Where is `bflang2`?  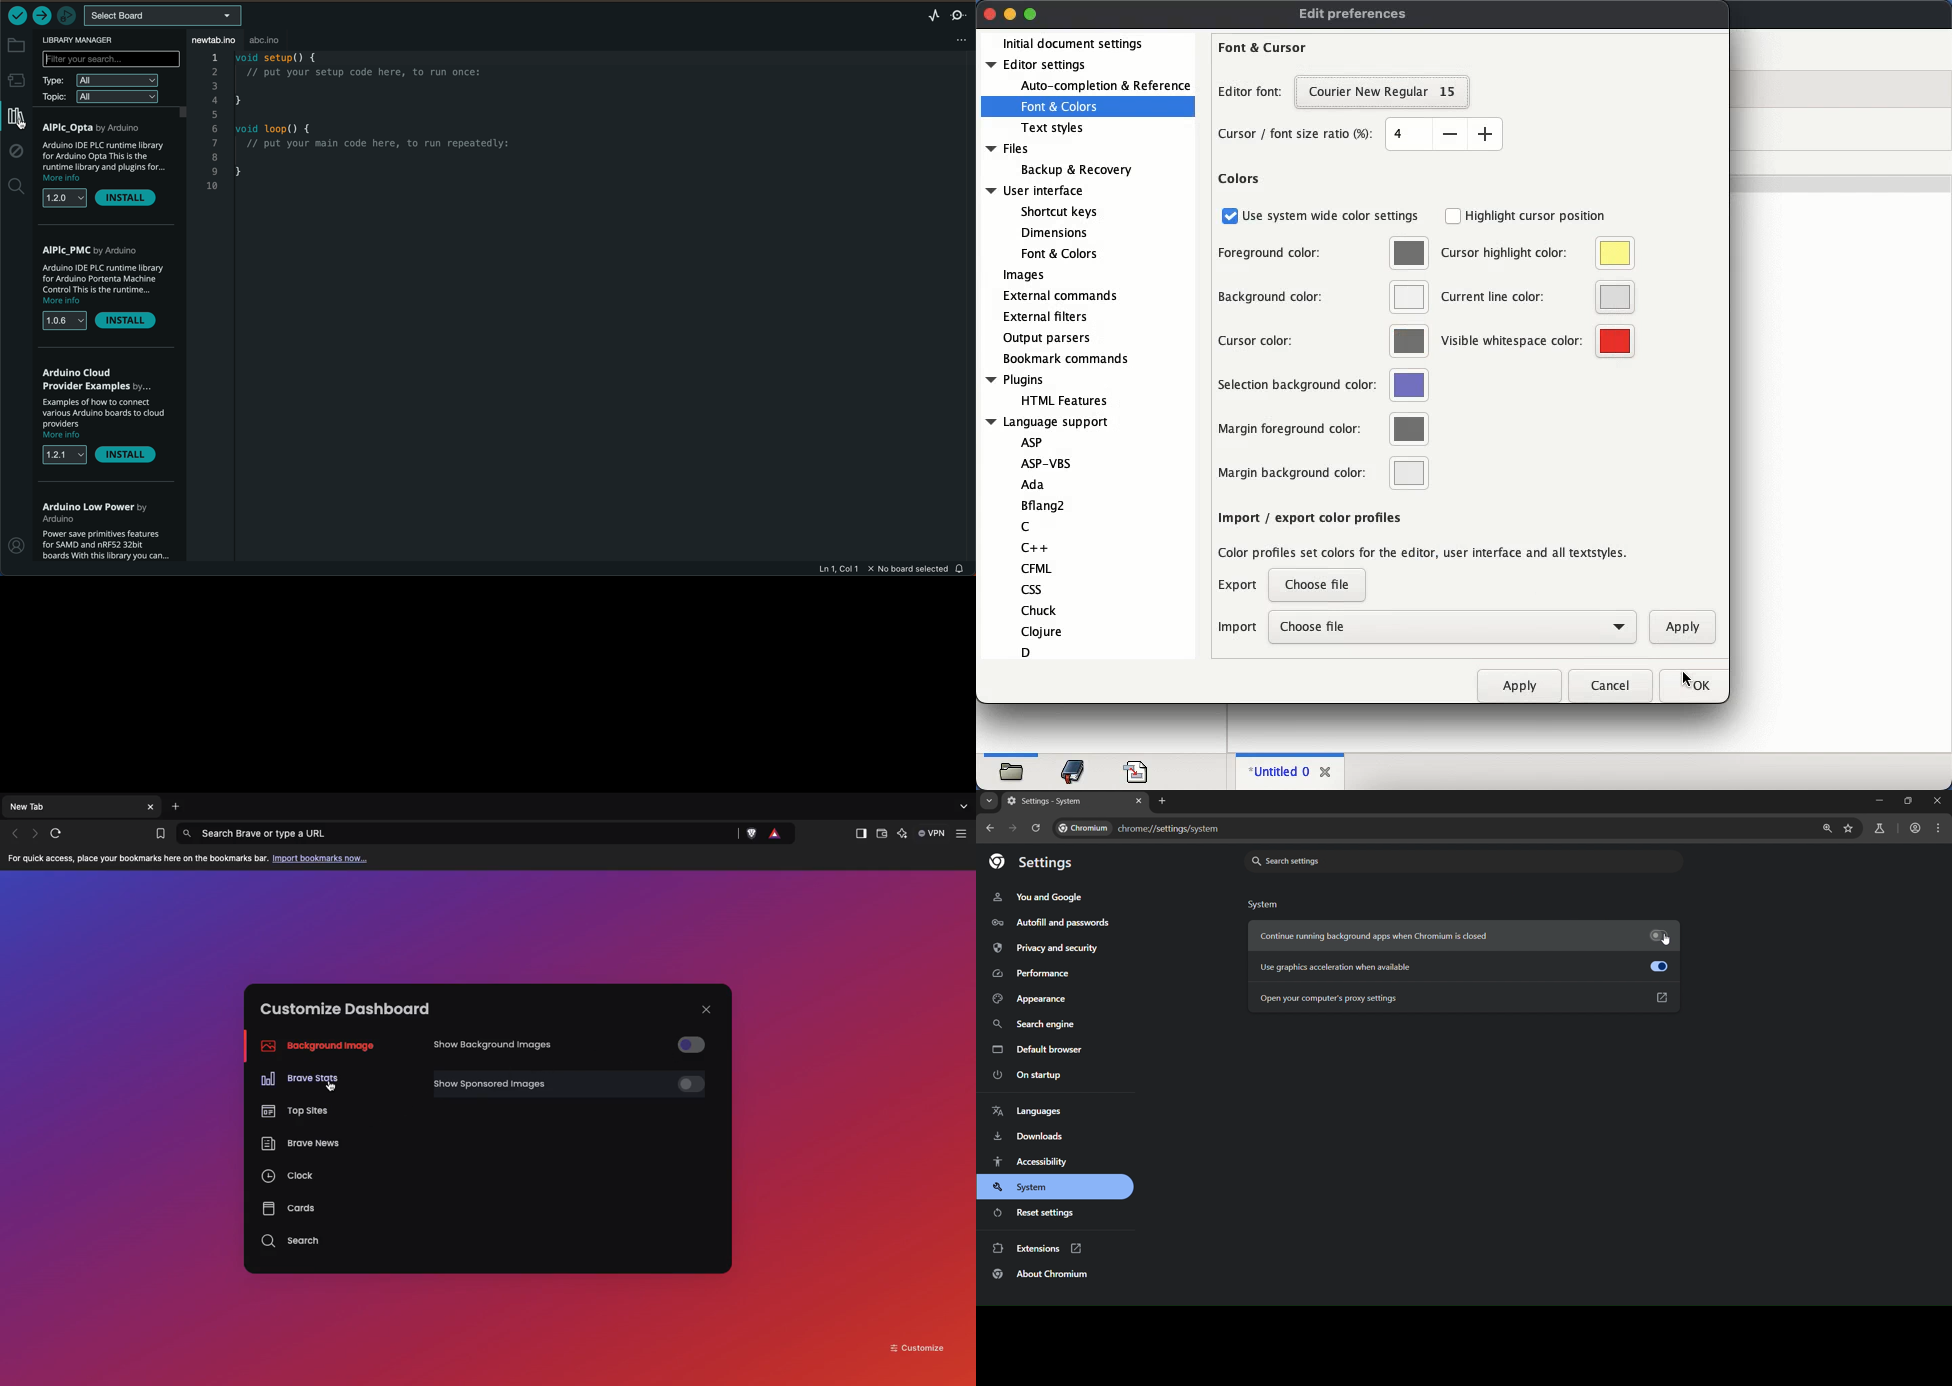 bflang2 is located at coordinates (1045, 506).